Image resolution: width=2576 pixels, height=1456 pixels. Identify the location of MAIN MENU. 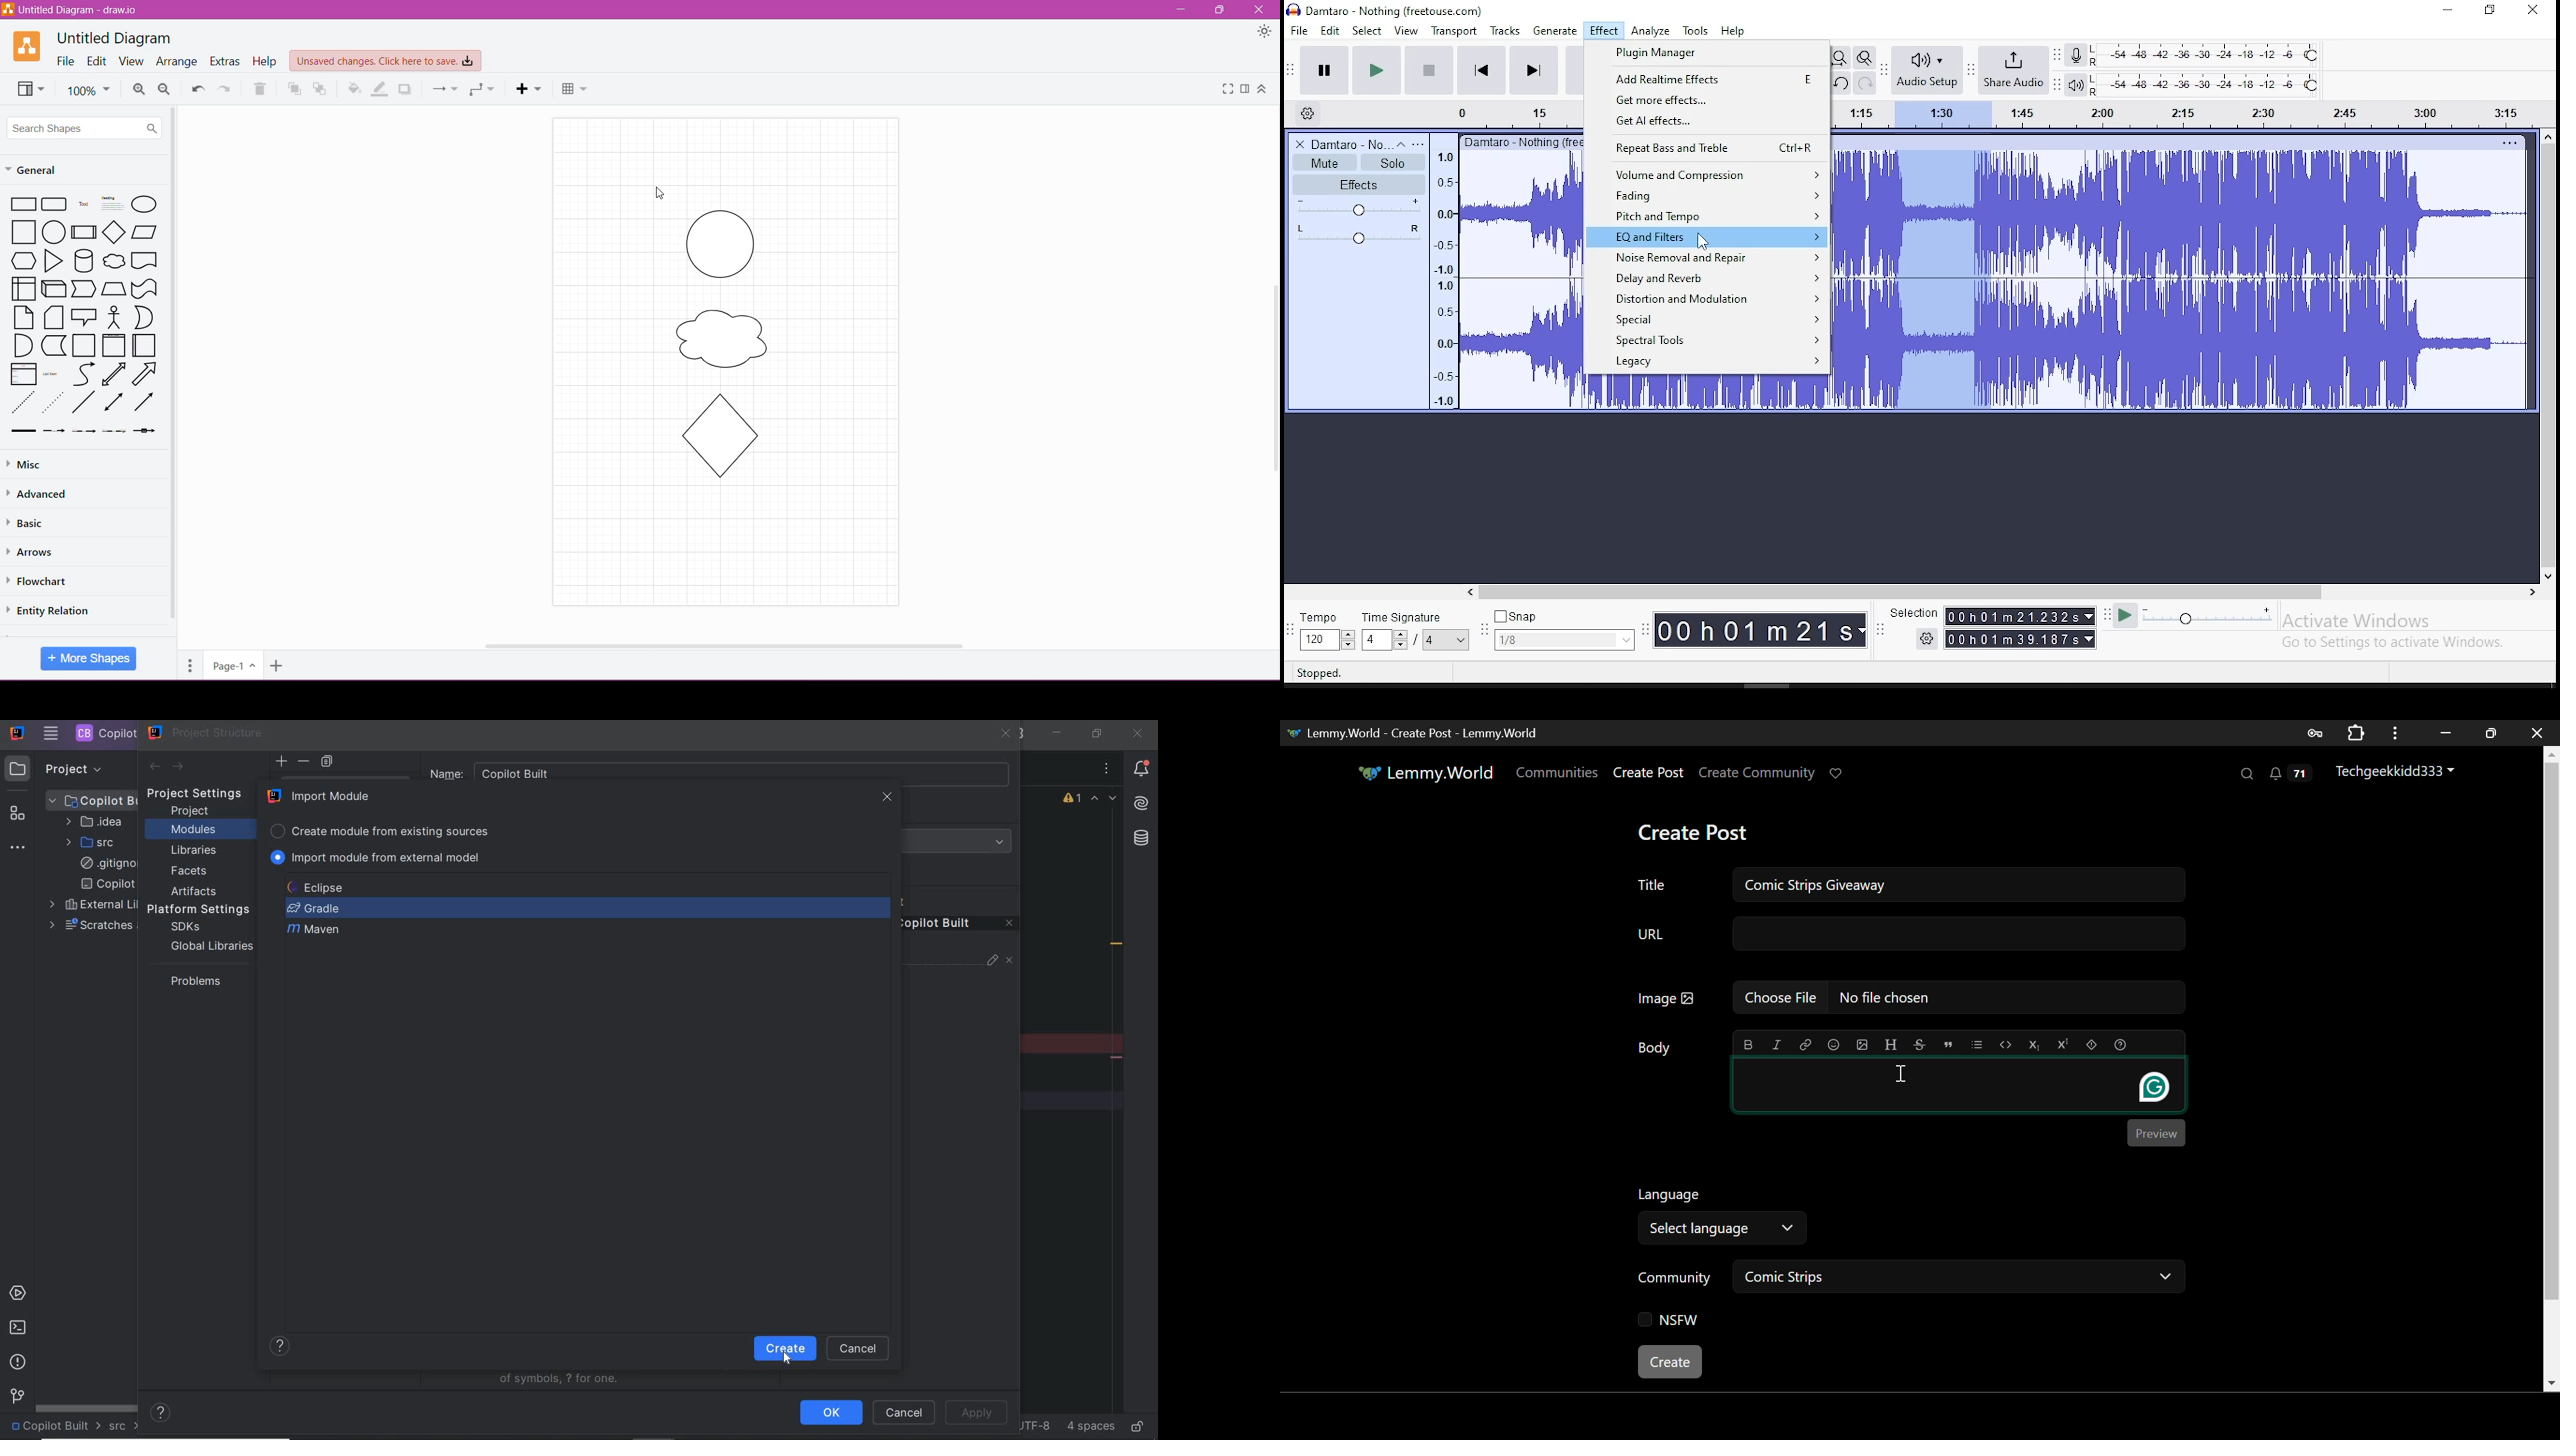
(50, 734).